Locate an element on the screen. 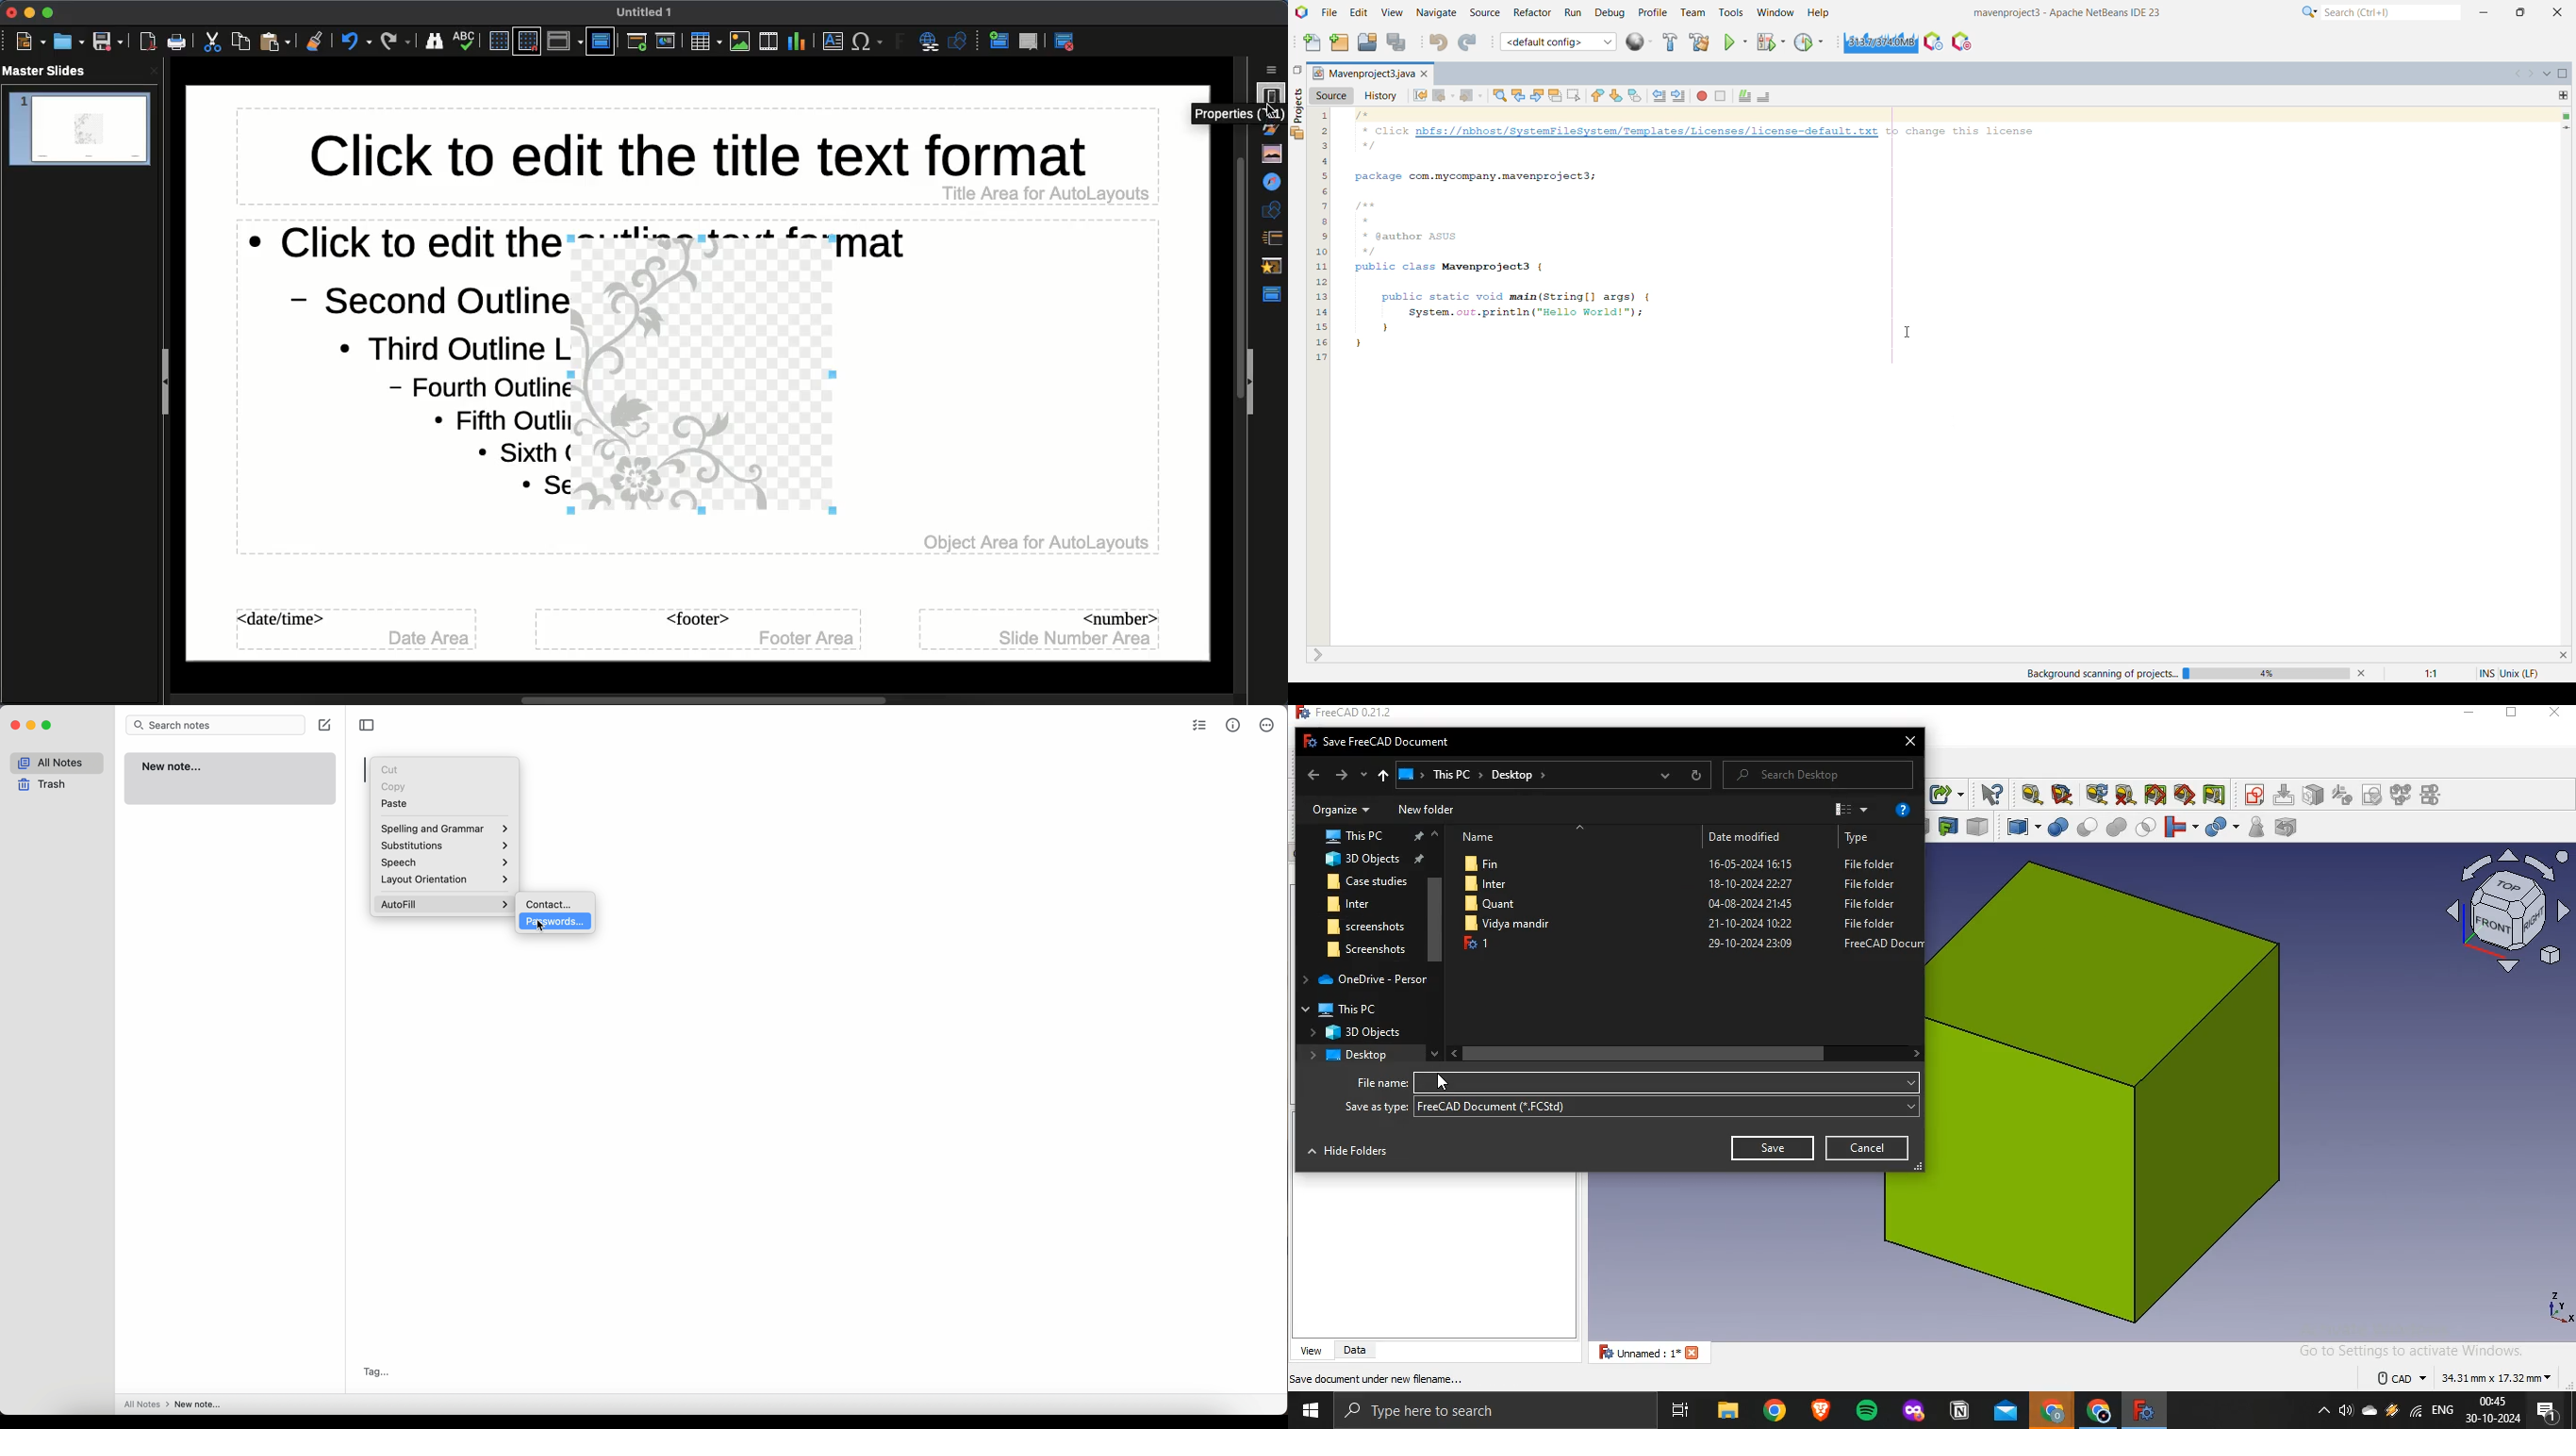  this pc is located at coordinates (1355, 836).